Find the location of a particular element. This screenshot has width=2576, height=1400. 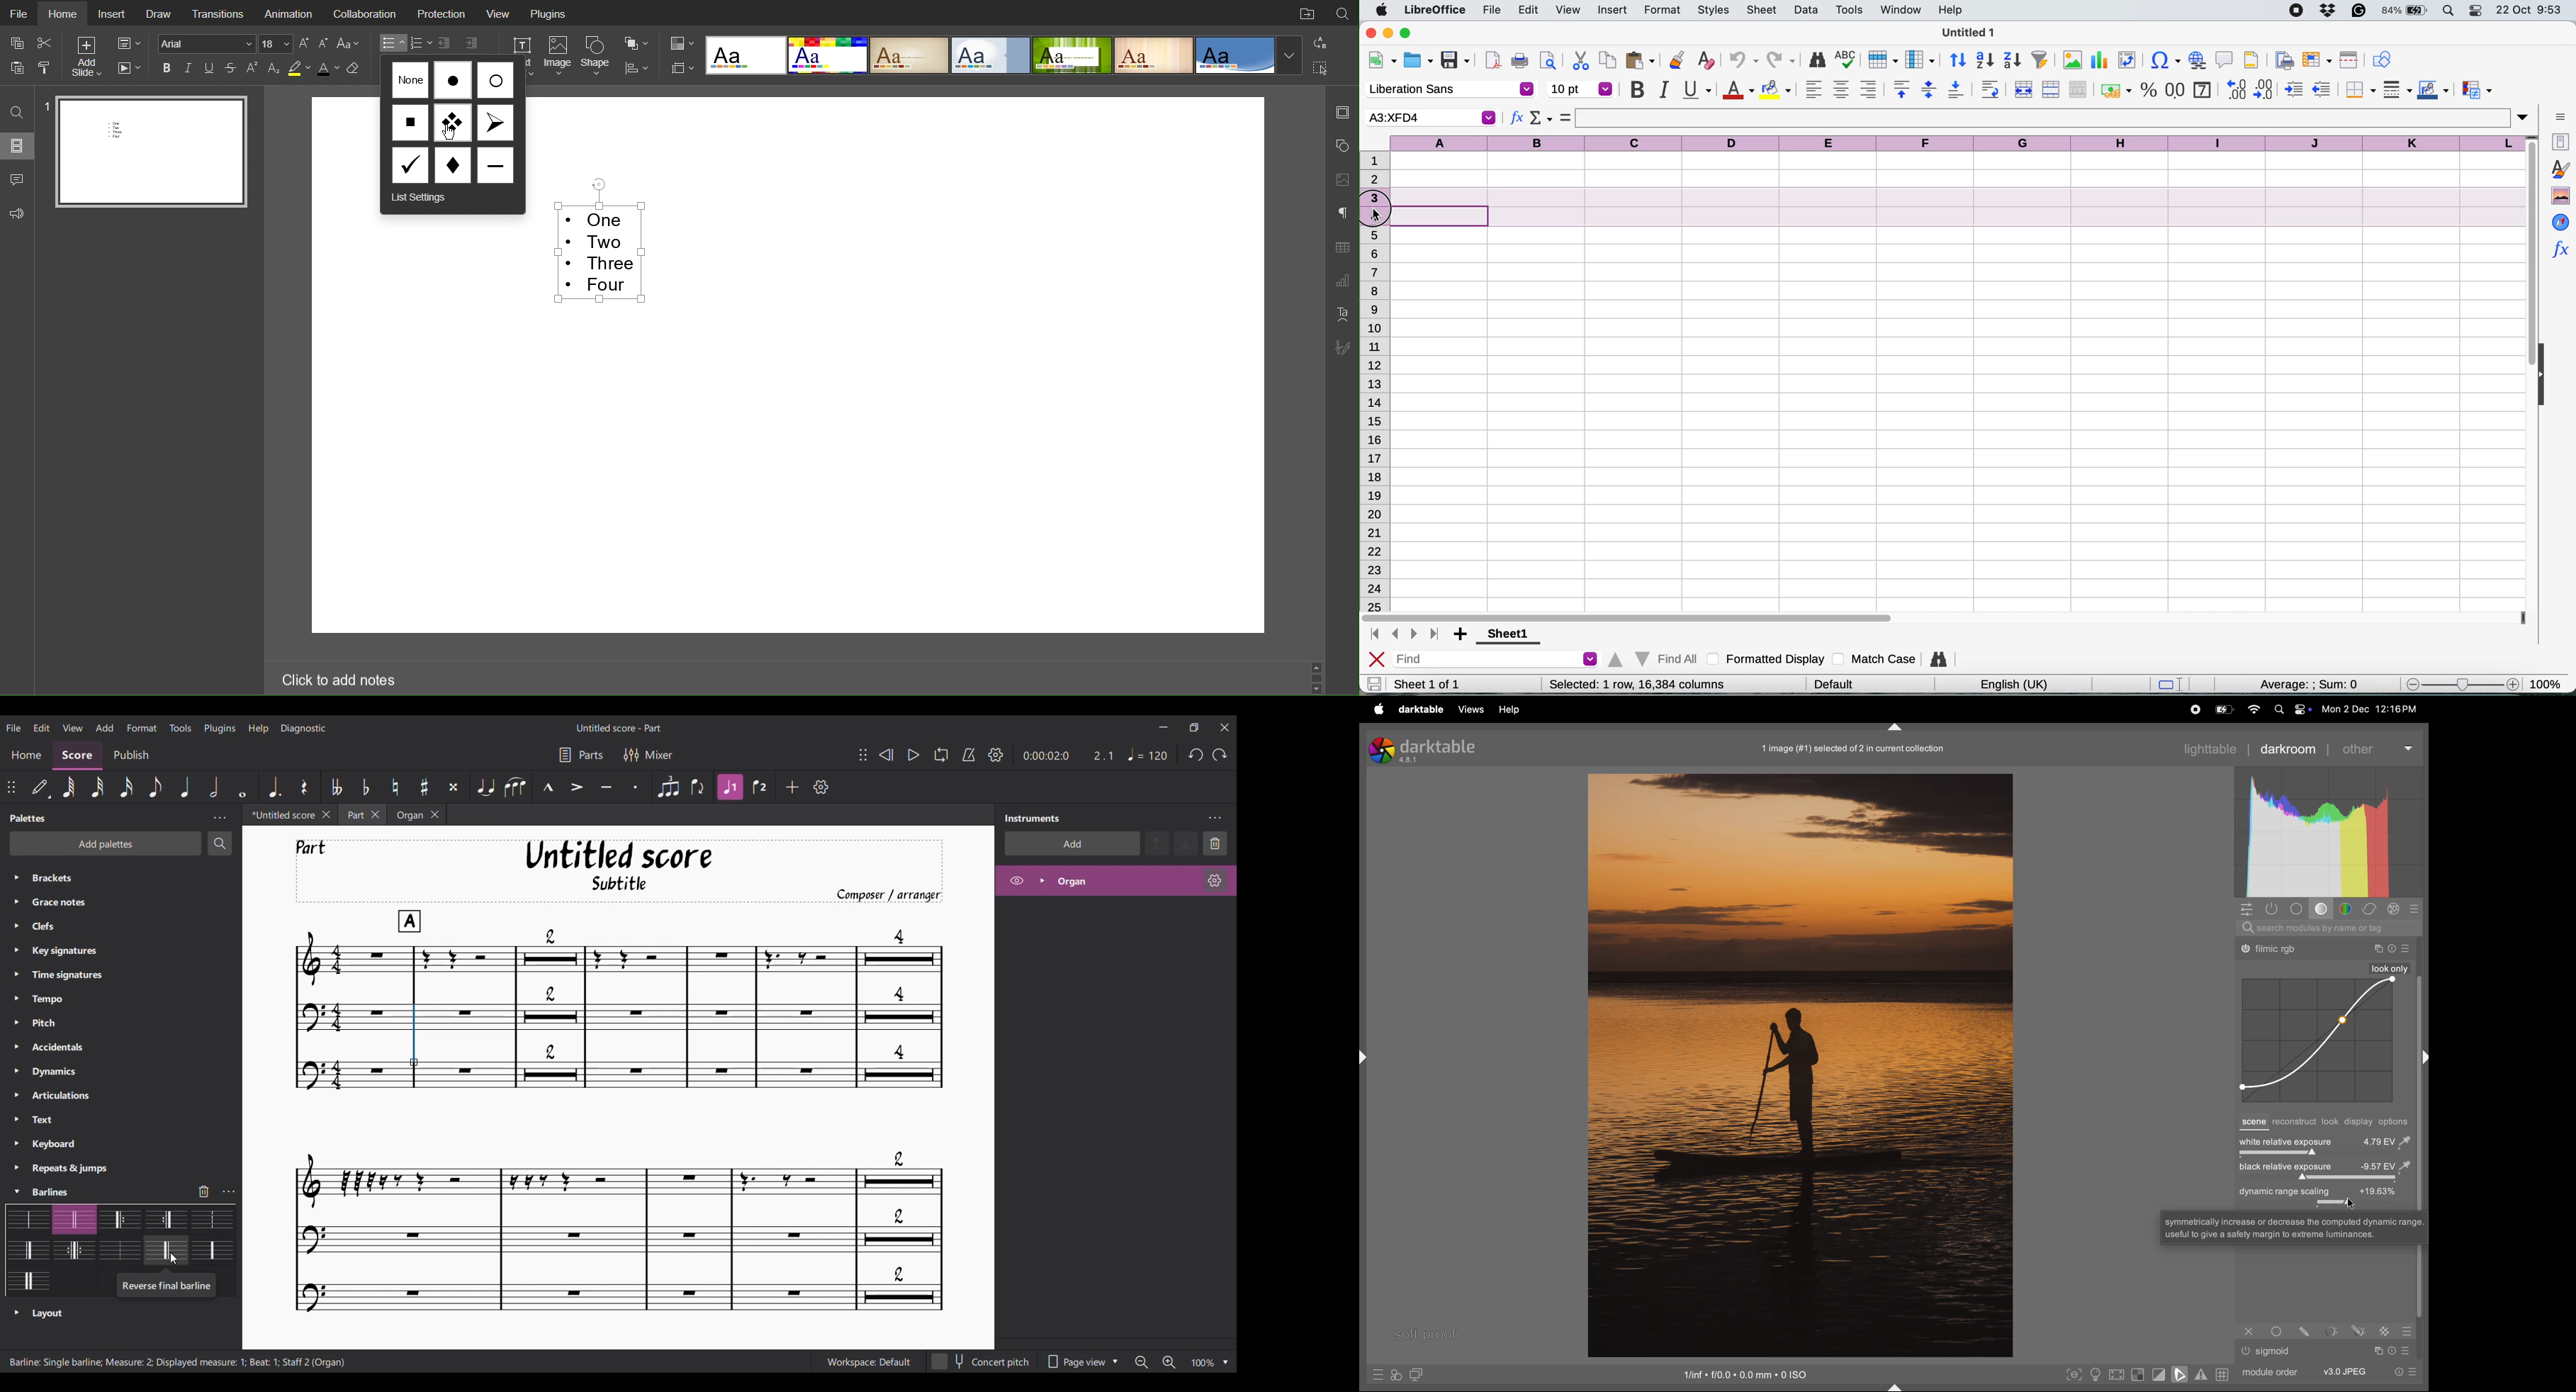

Underline is located at coordinates (210, 68).